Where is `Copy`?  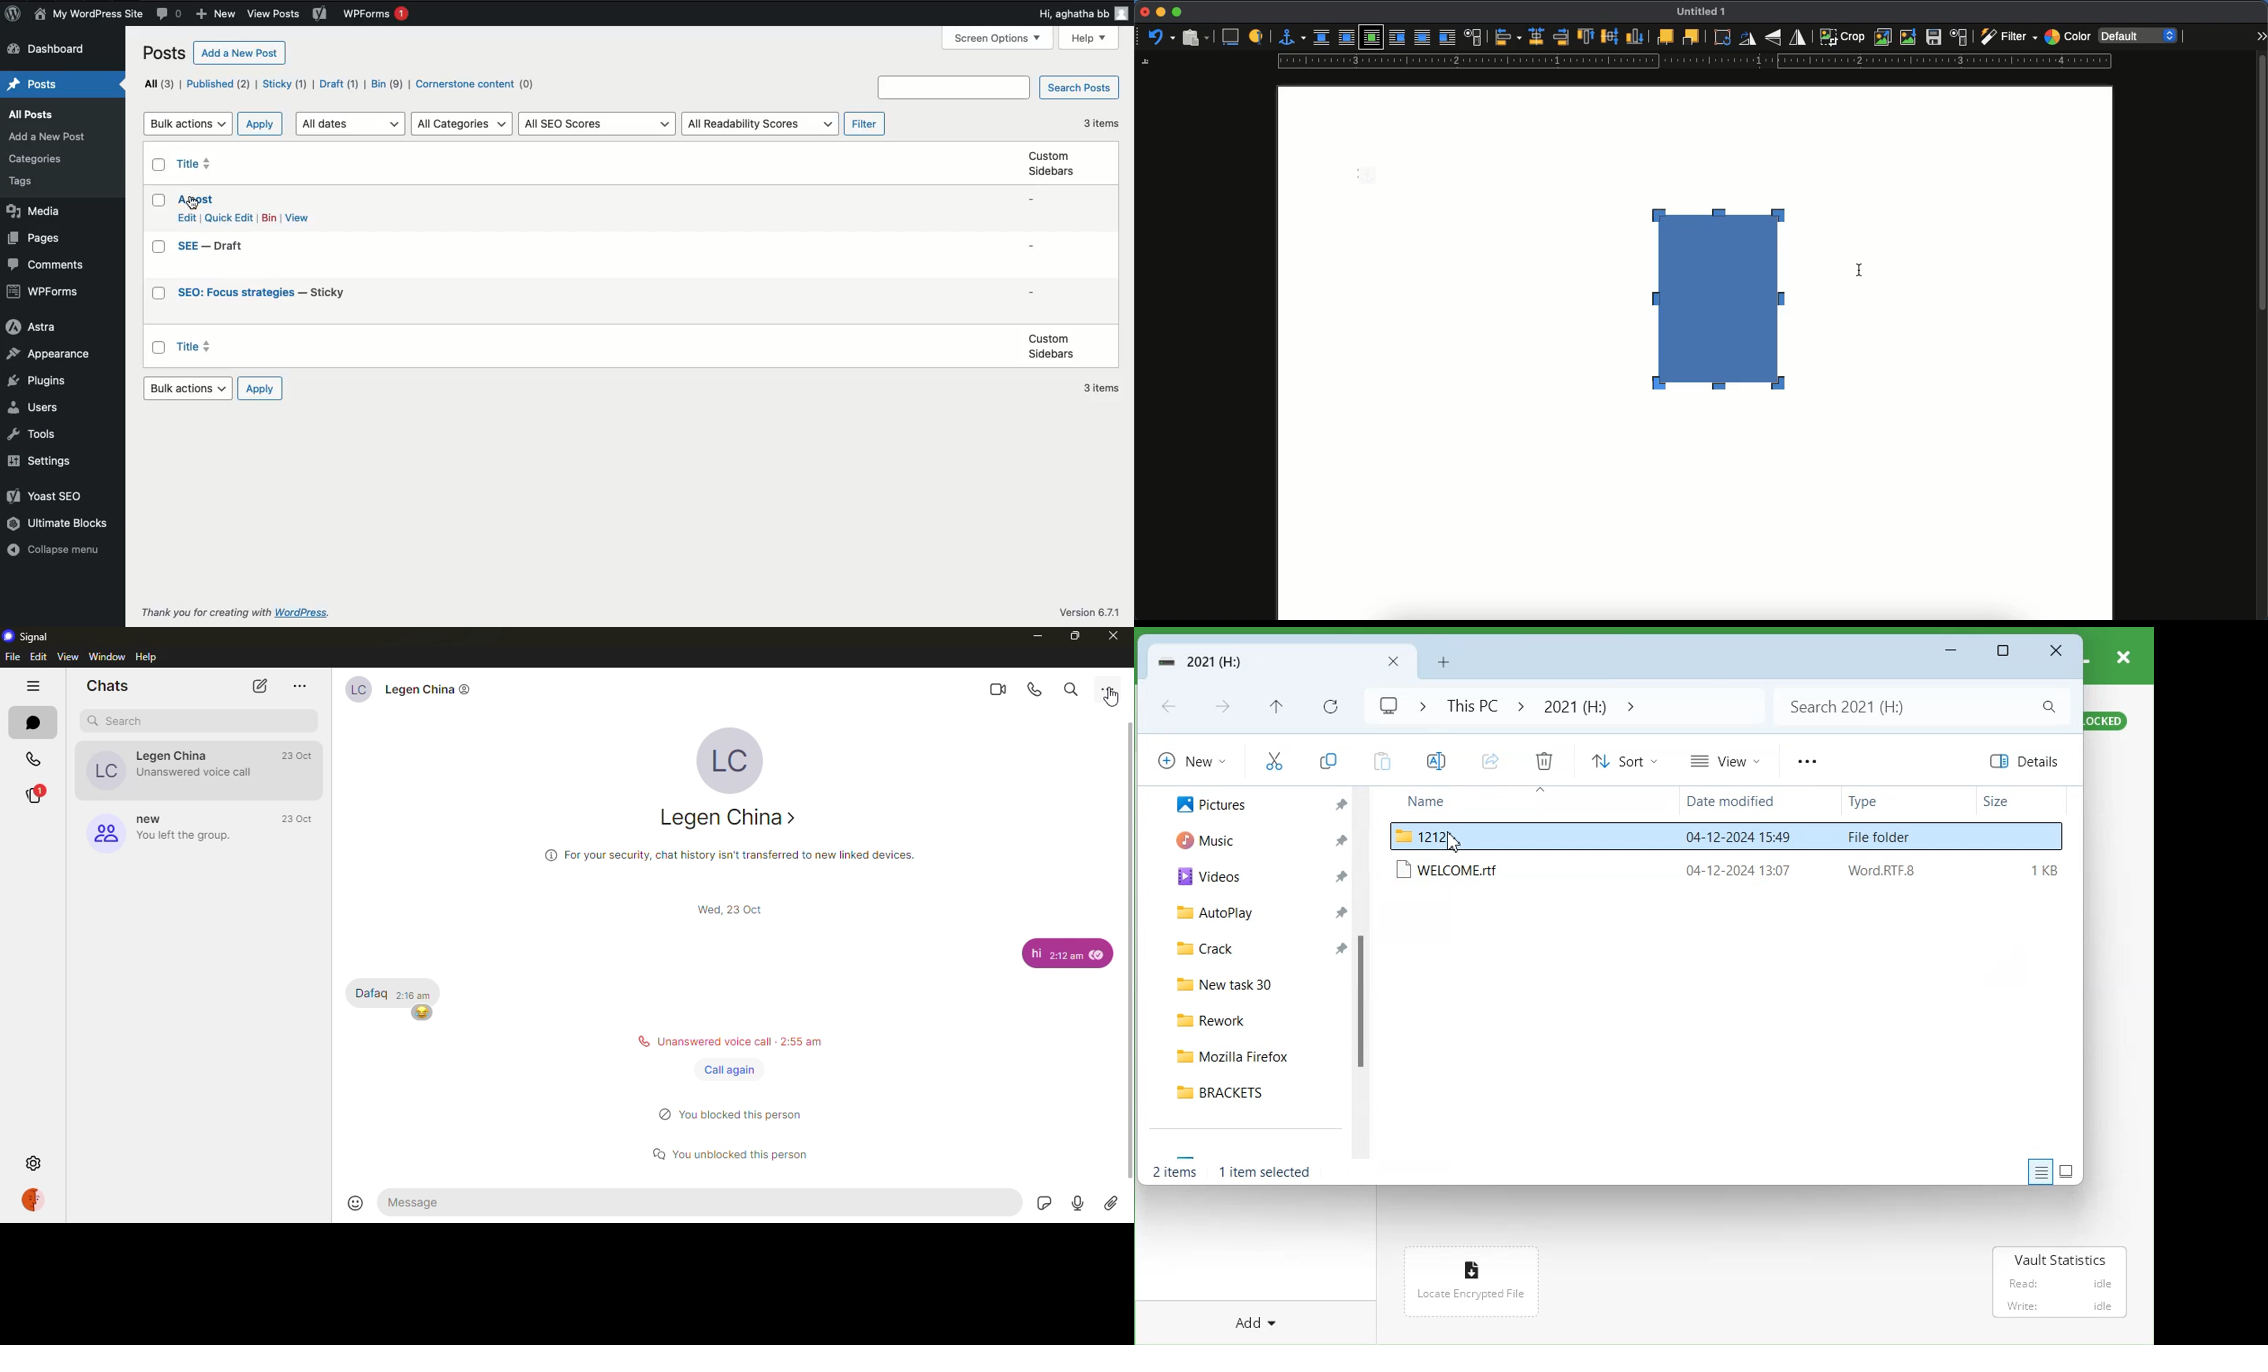
Copy is located at coordinates (1328, 757).